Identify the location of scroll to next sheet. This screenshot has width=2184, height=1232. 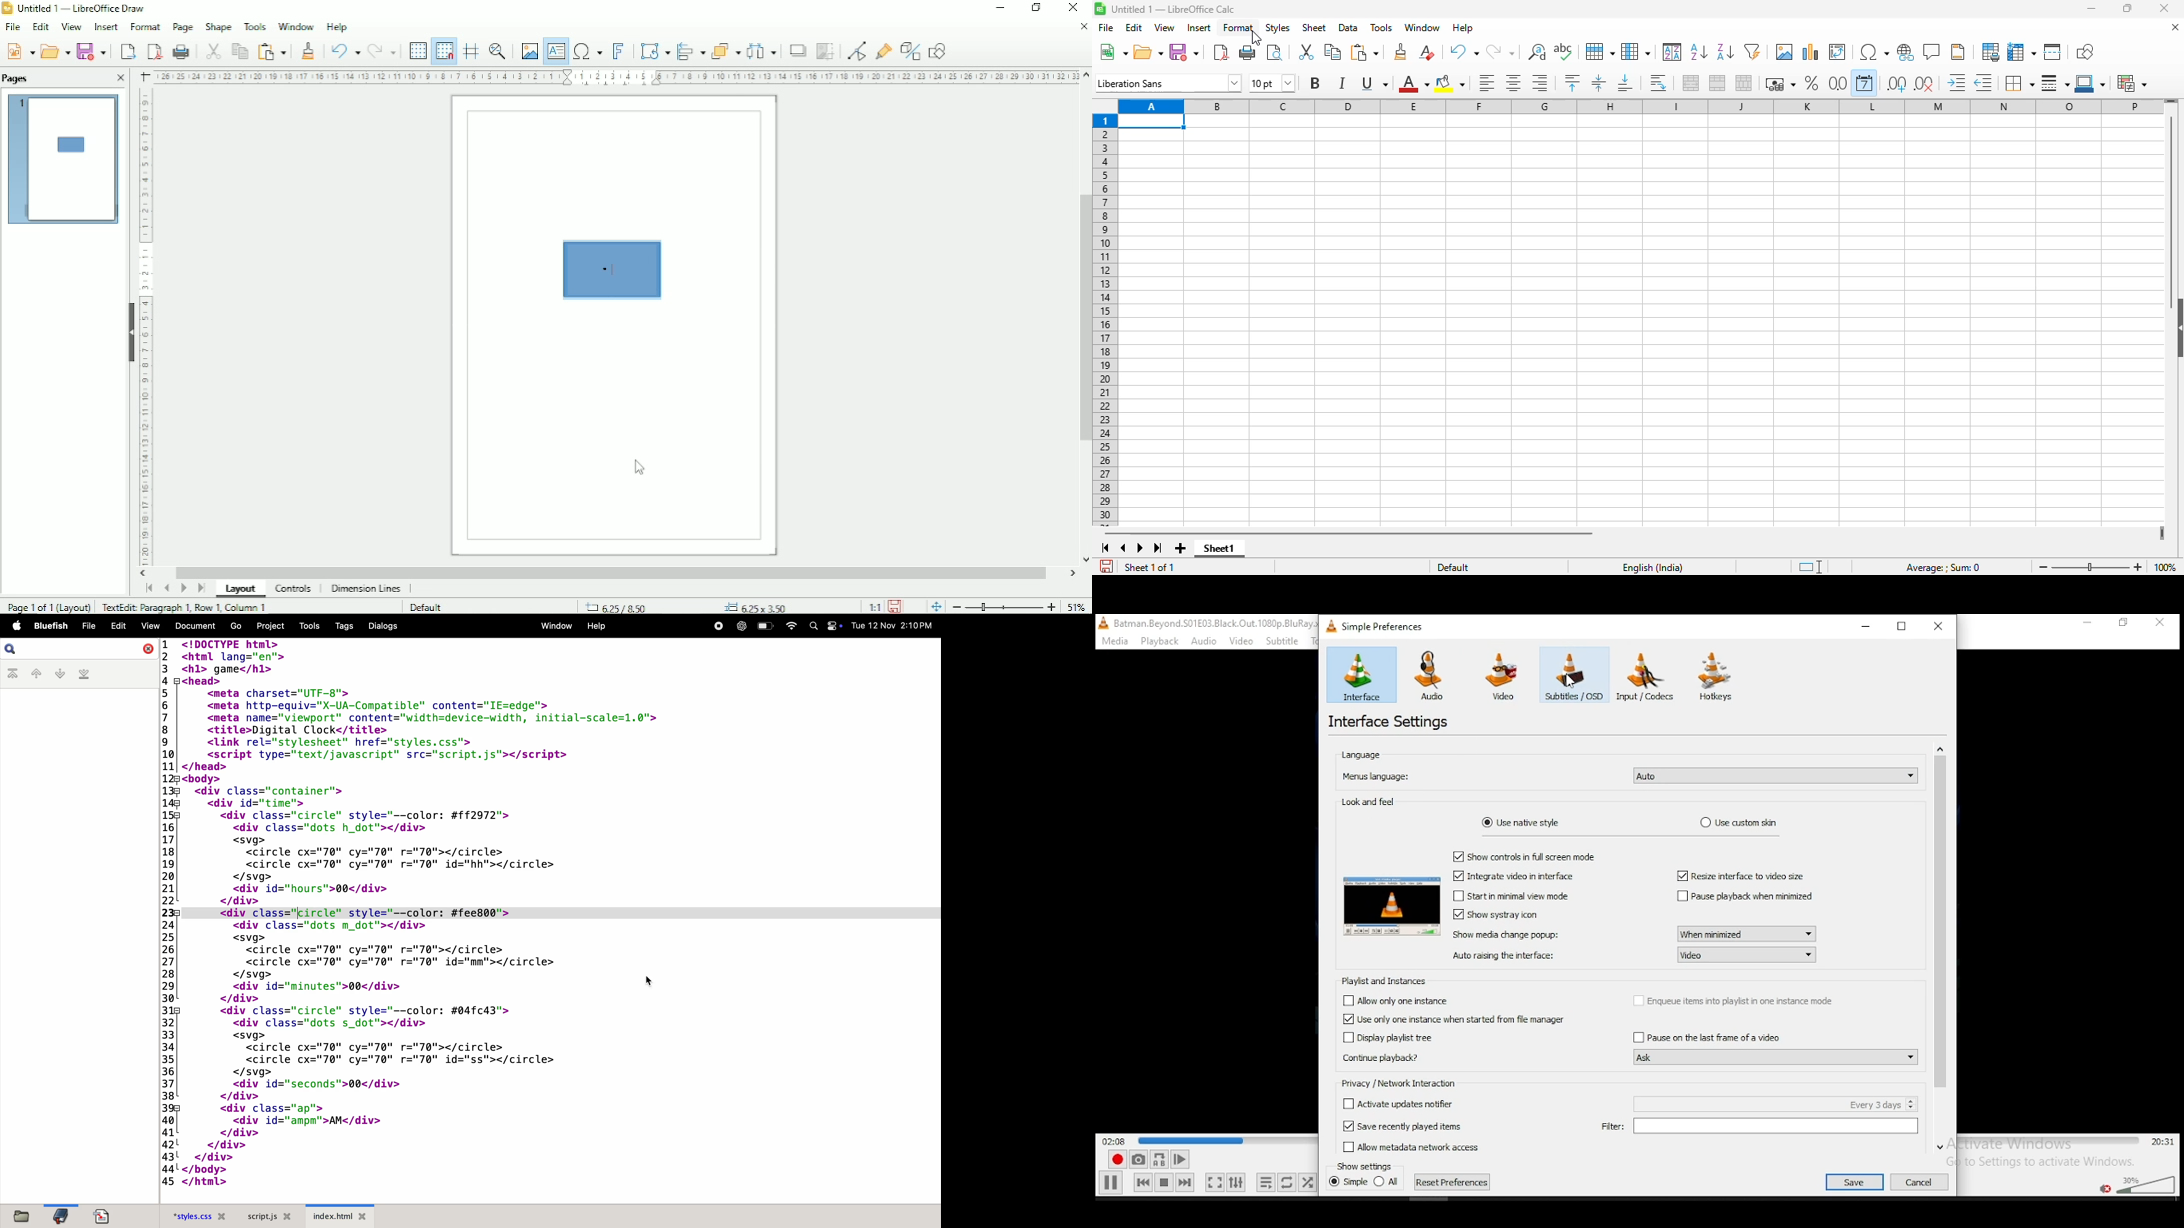
(1140, 548).